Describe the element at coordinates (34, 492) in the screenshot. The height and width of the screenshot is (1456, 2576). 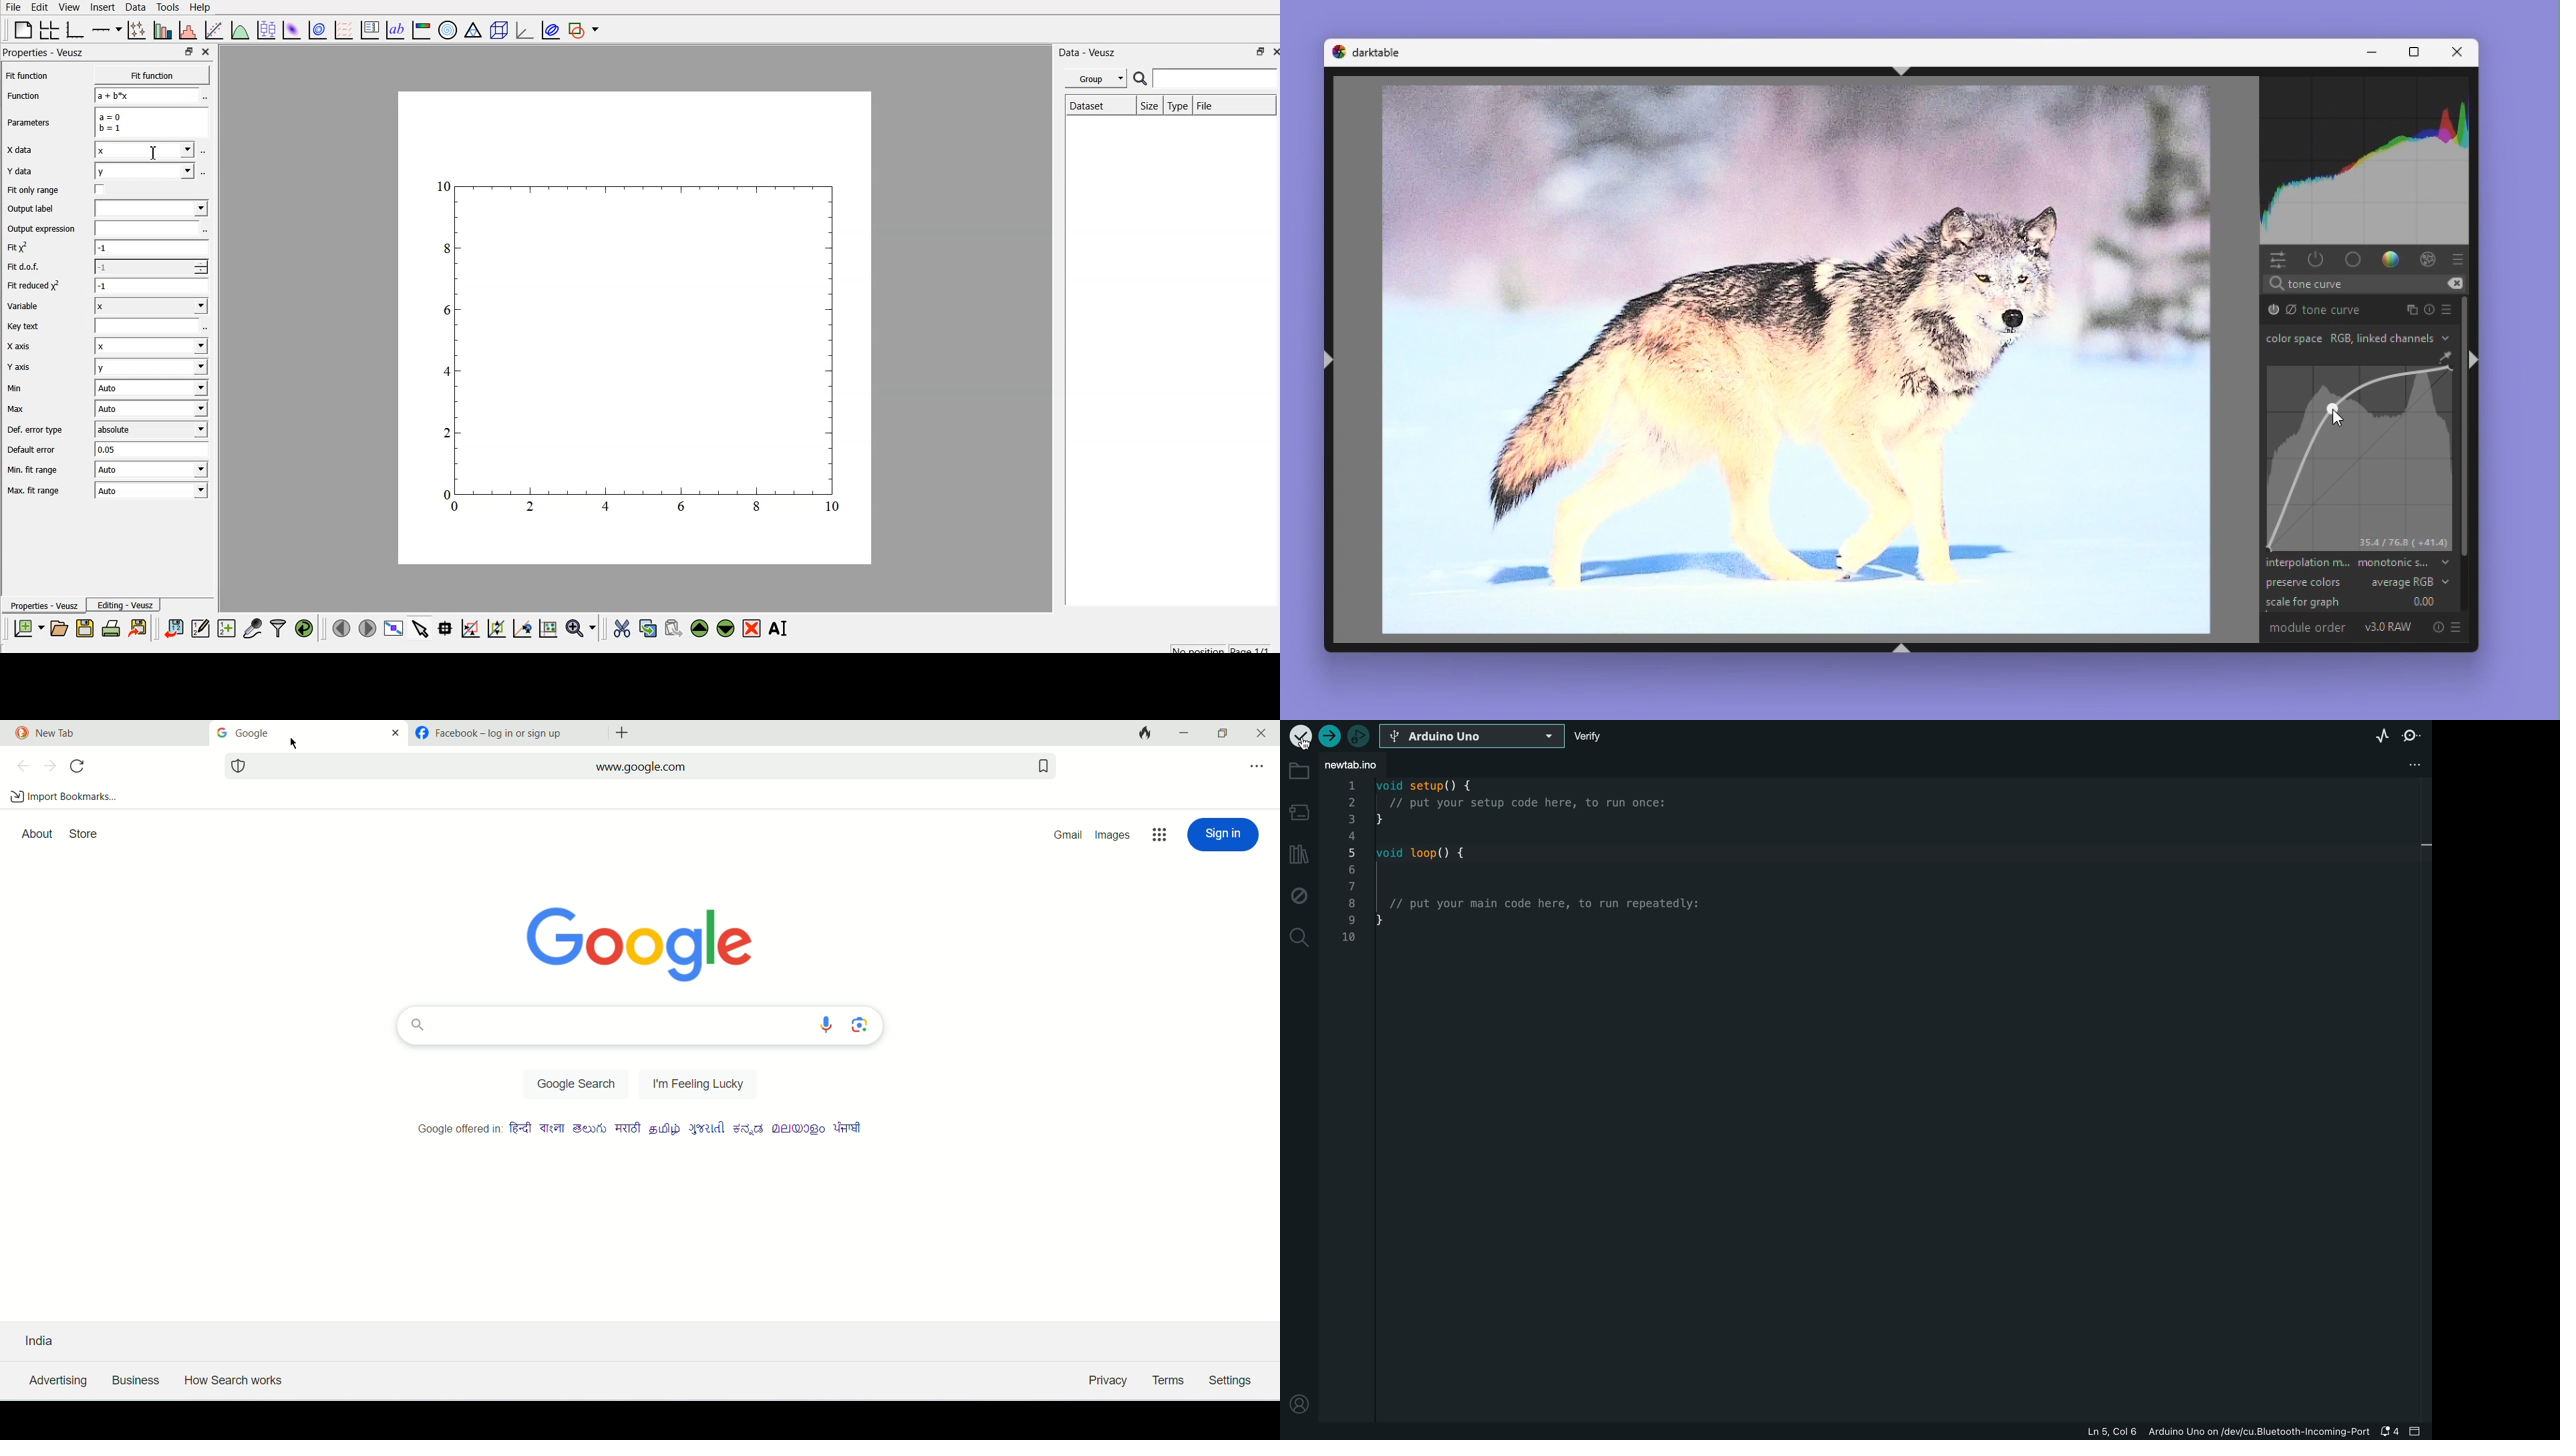
I see `Max. fit range` at that location.